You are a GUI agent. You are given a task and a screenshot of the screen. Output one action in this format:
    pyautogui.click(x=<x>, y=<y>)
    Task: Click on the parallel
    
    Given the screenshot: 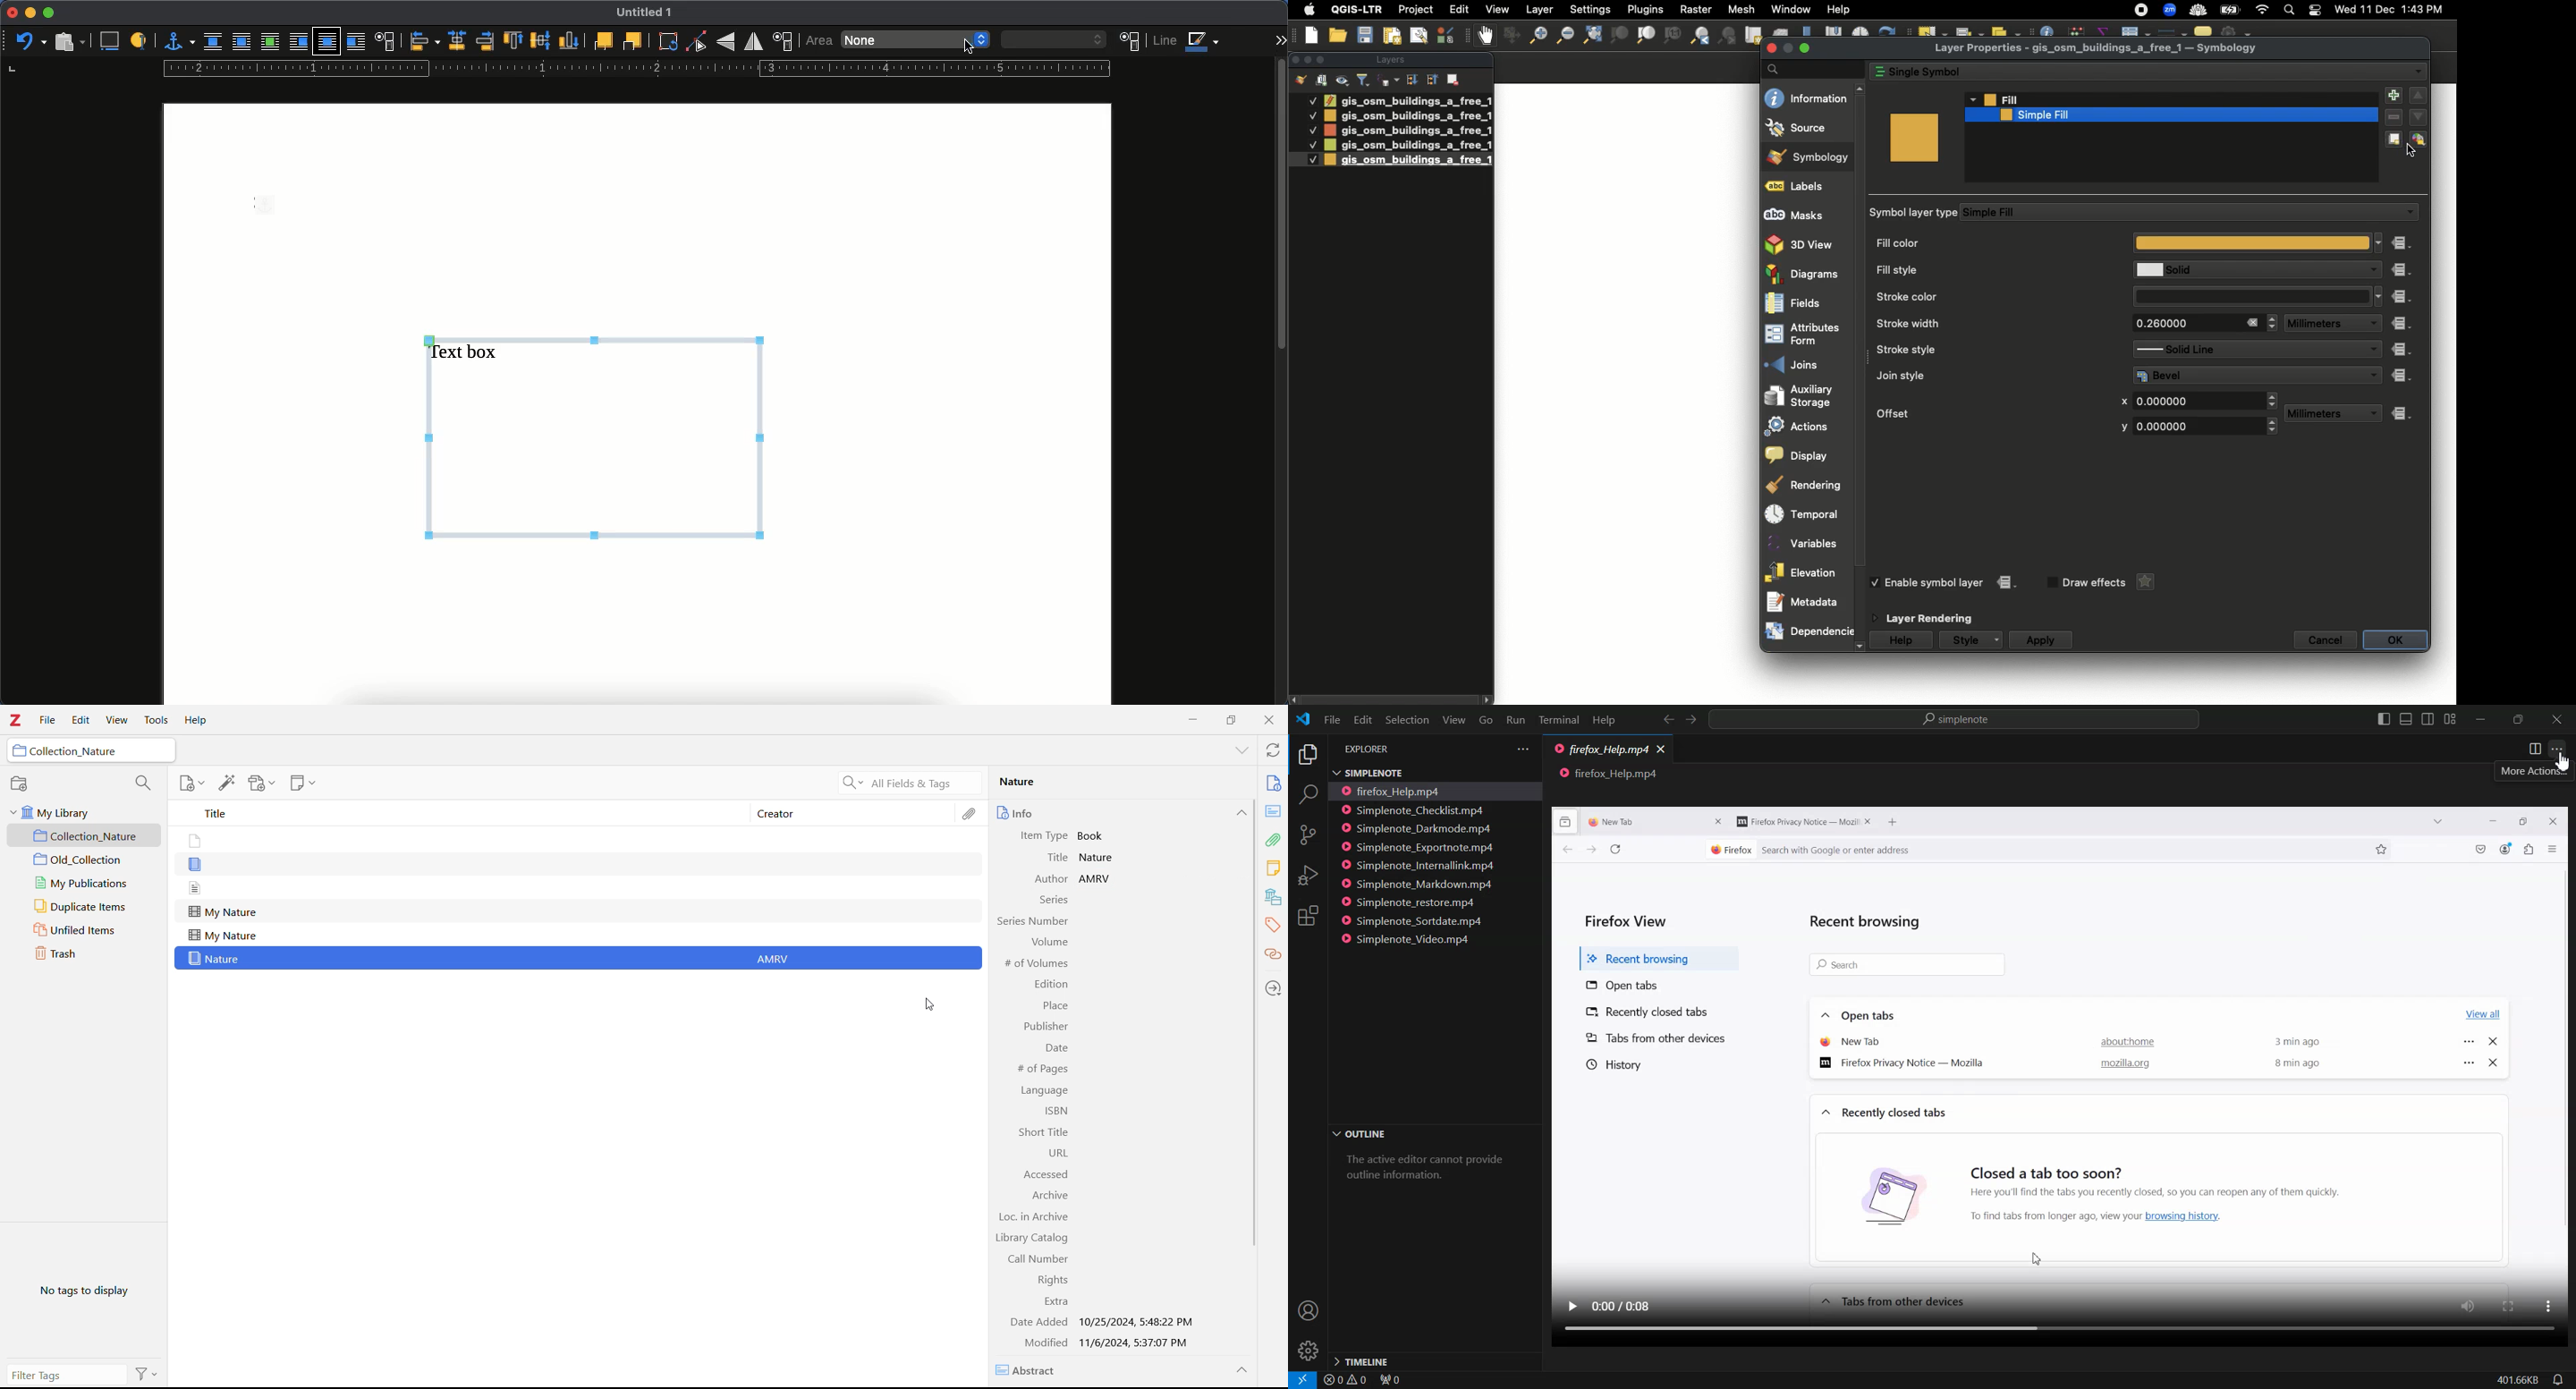 What is the action you would take?
    pyautogui.click(x=241, y=44)
    